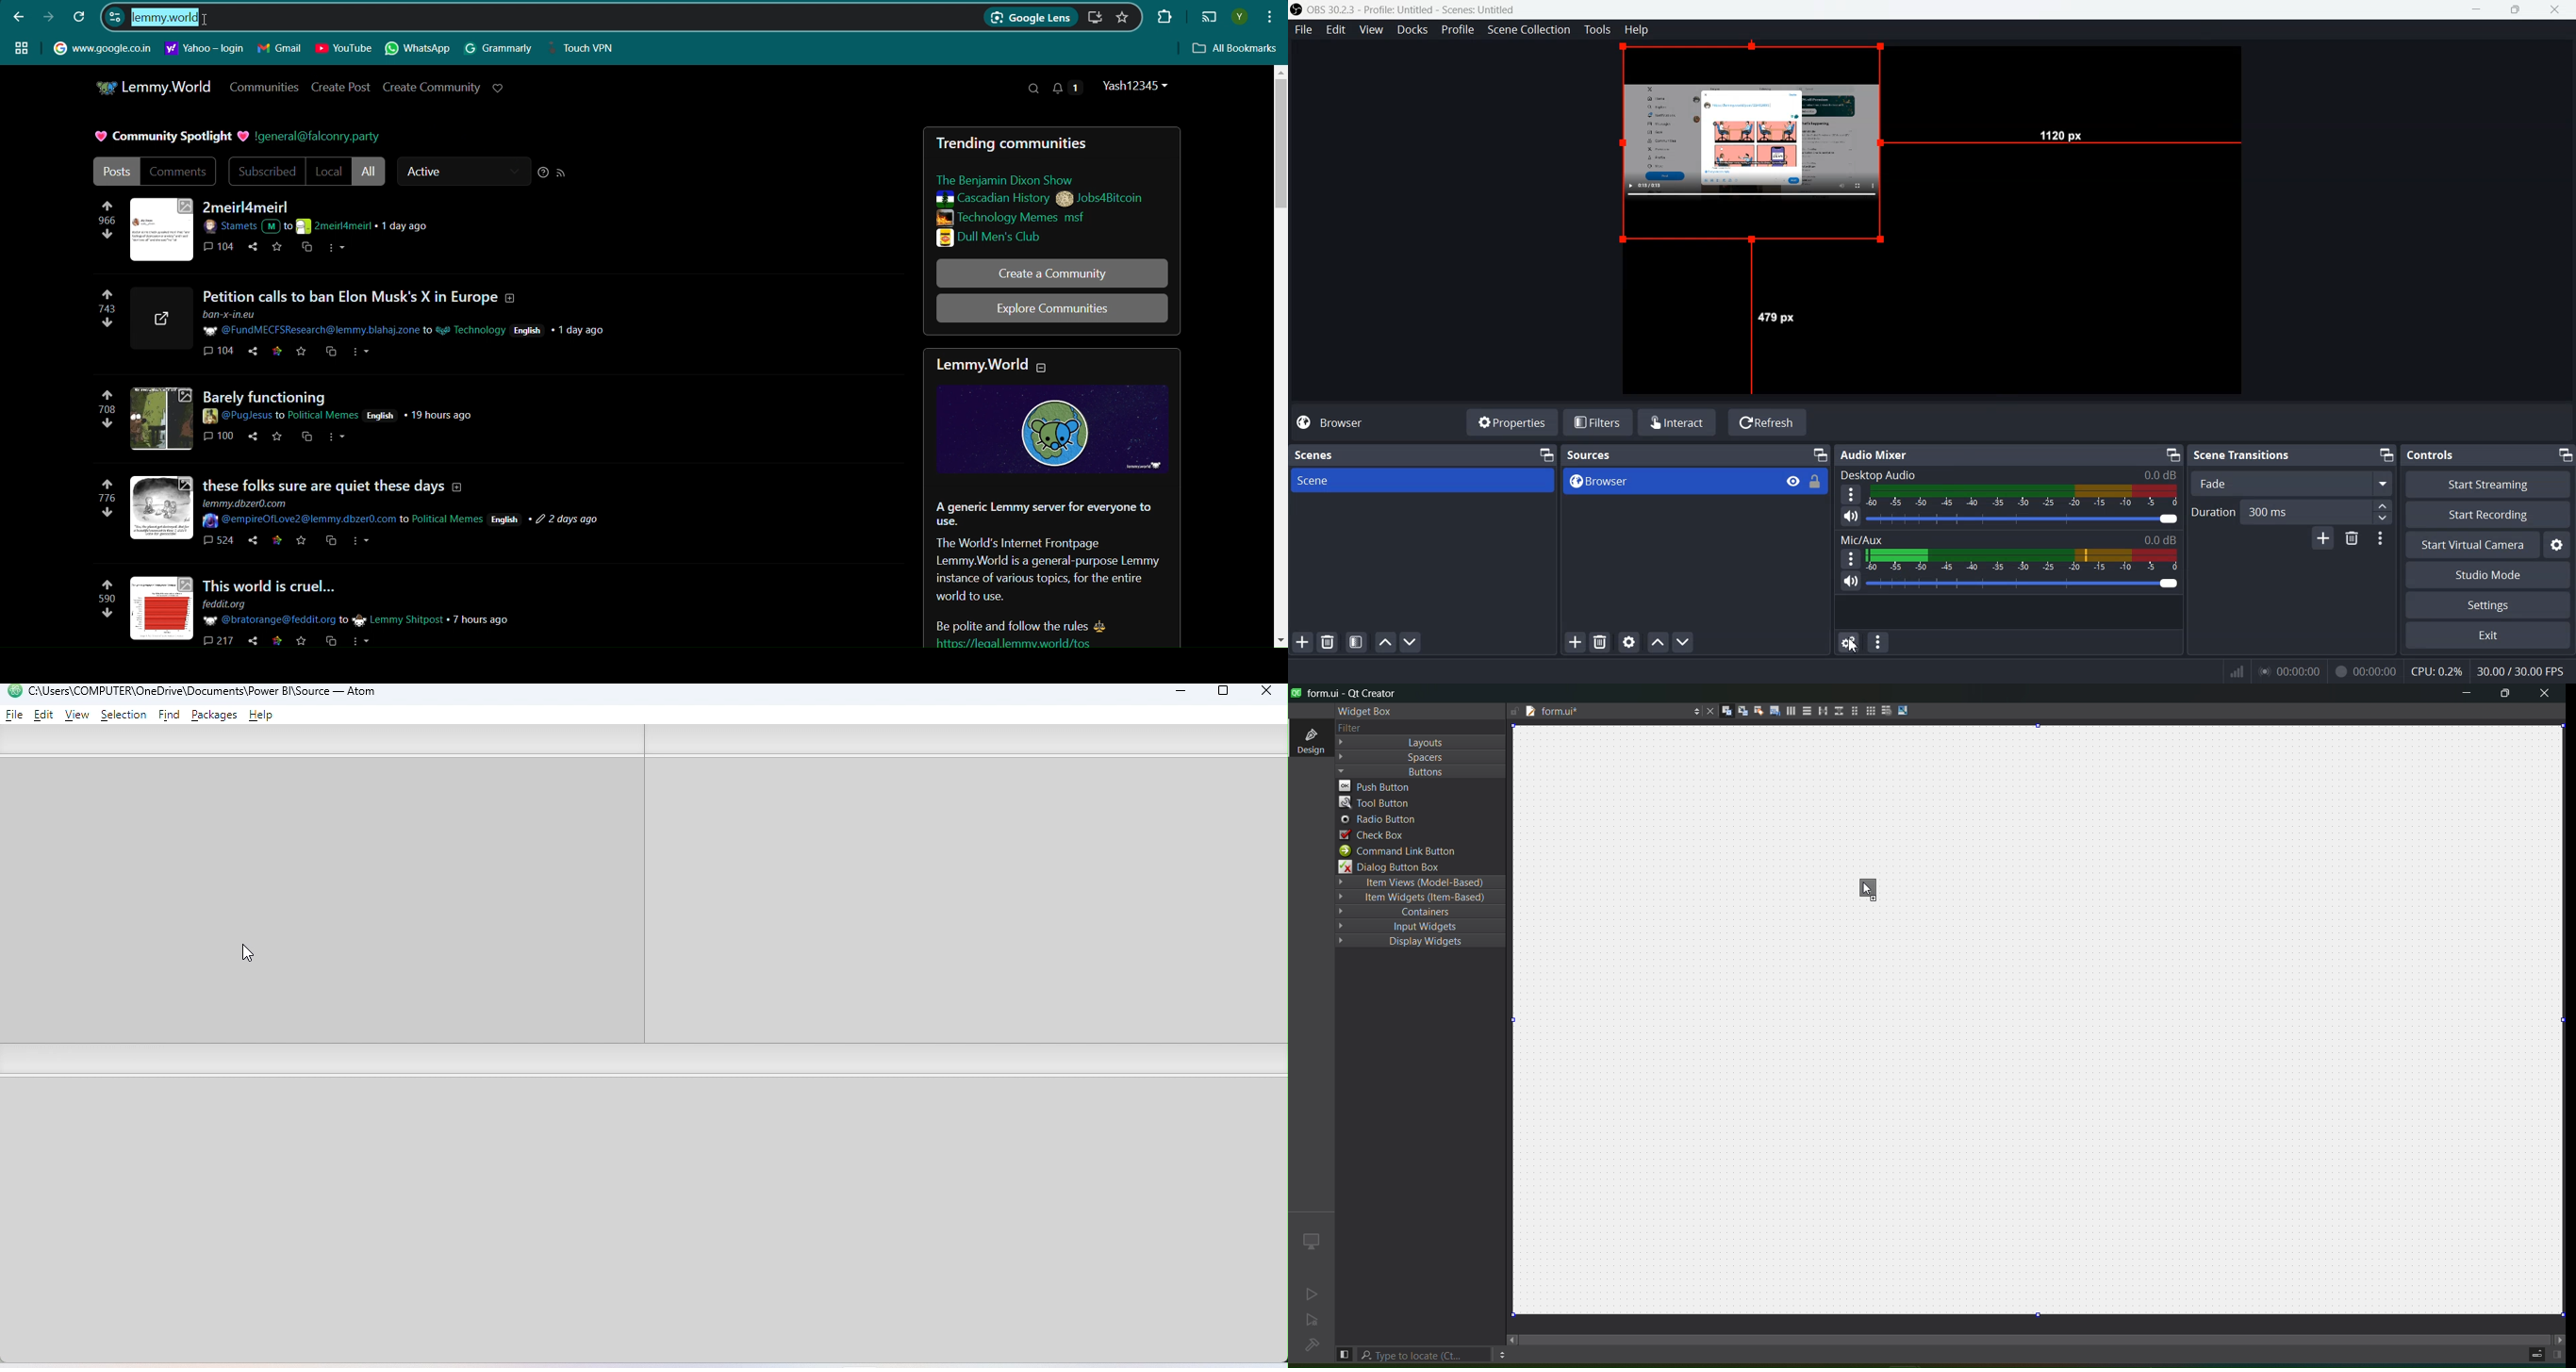 The width and height of the screenshot is (2576, 1372). I want to click on Scene Collection, so click(1530, 30).